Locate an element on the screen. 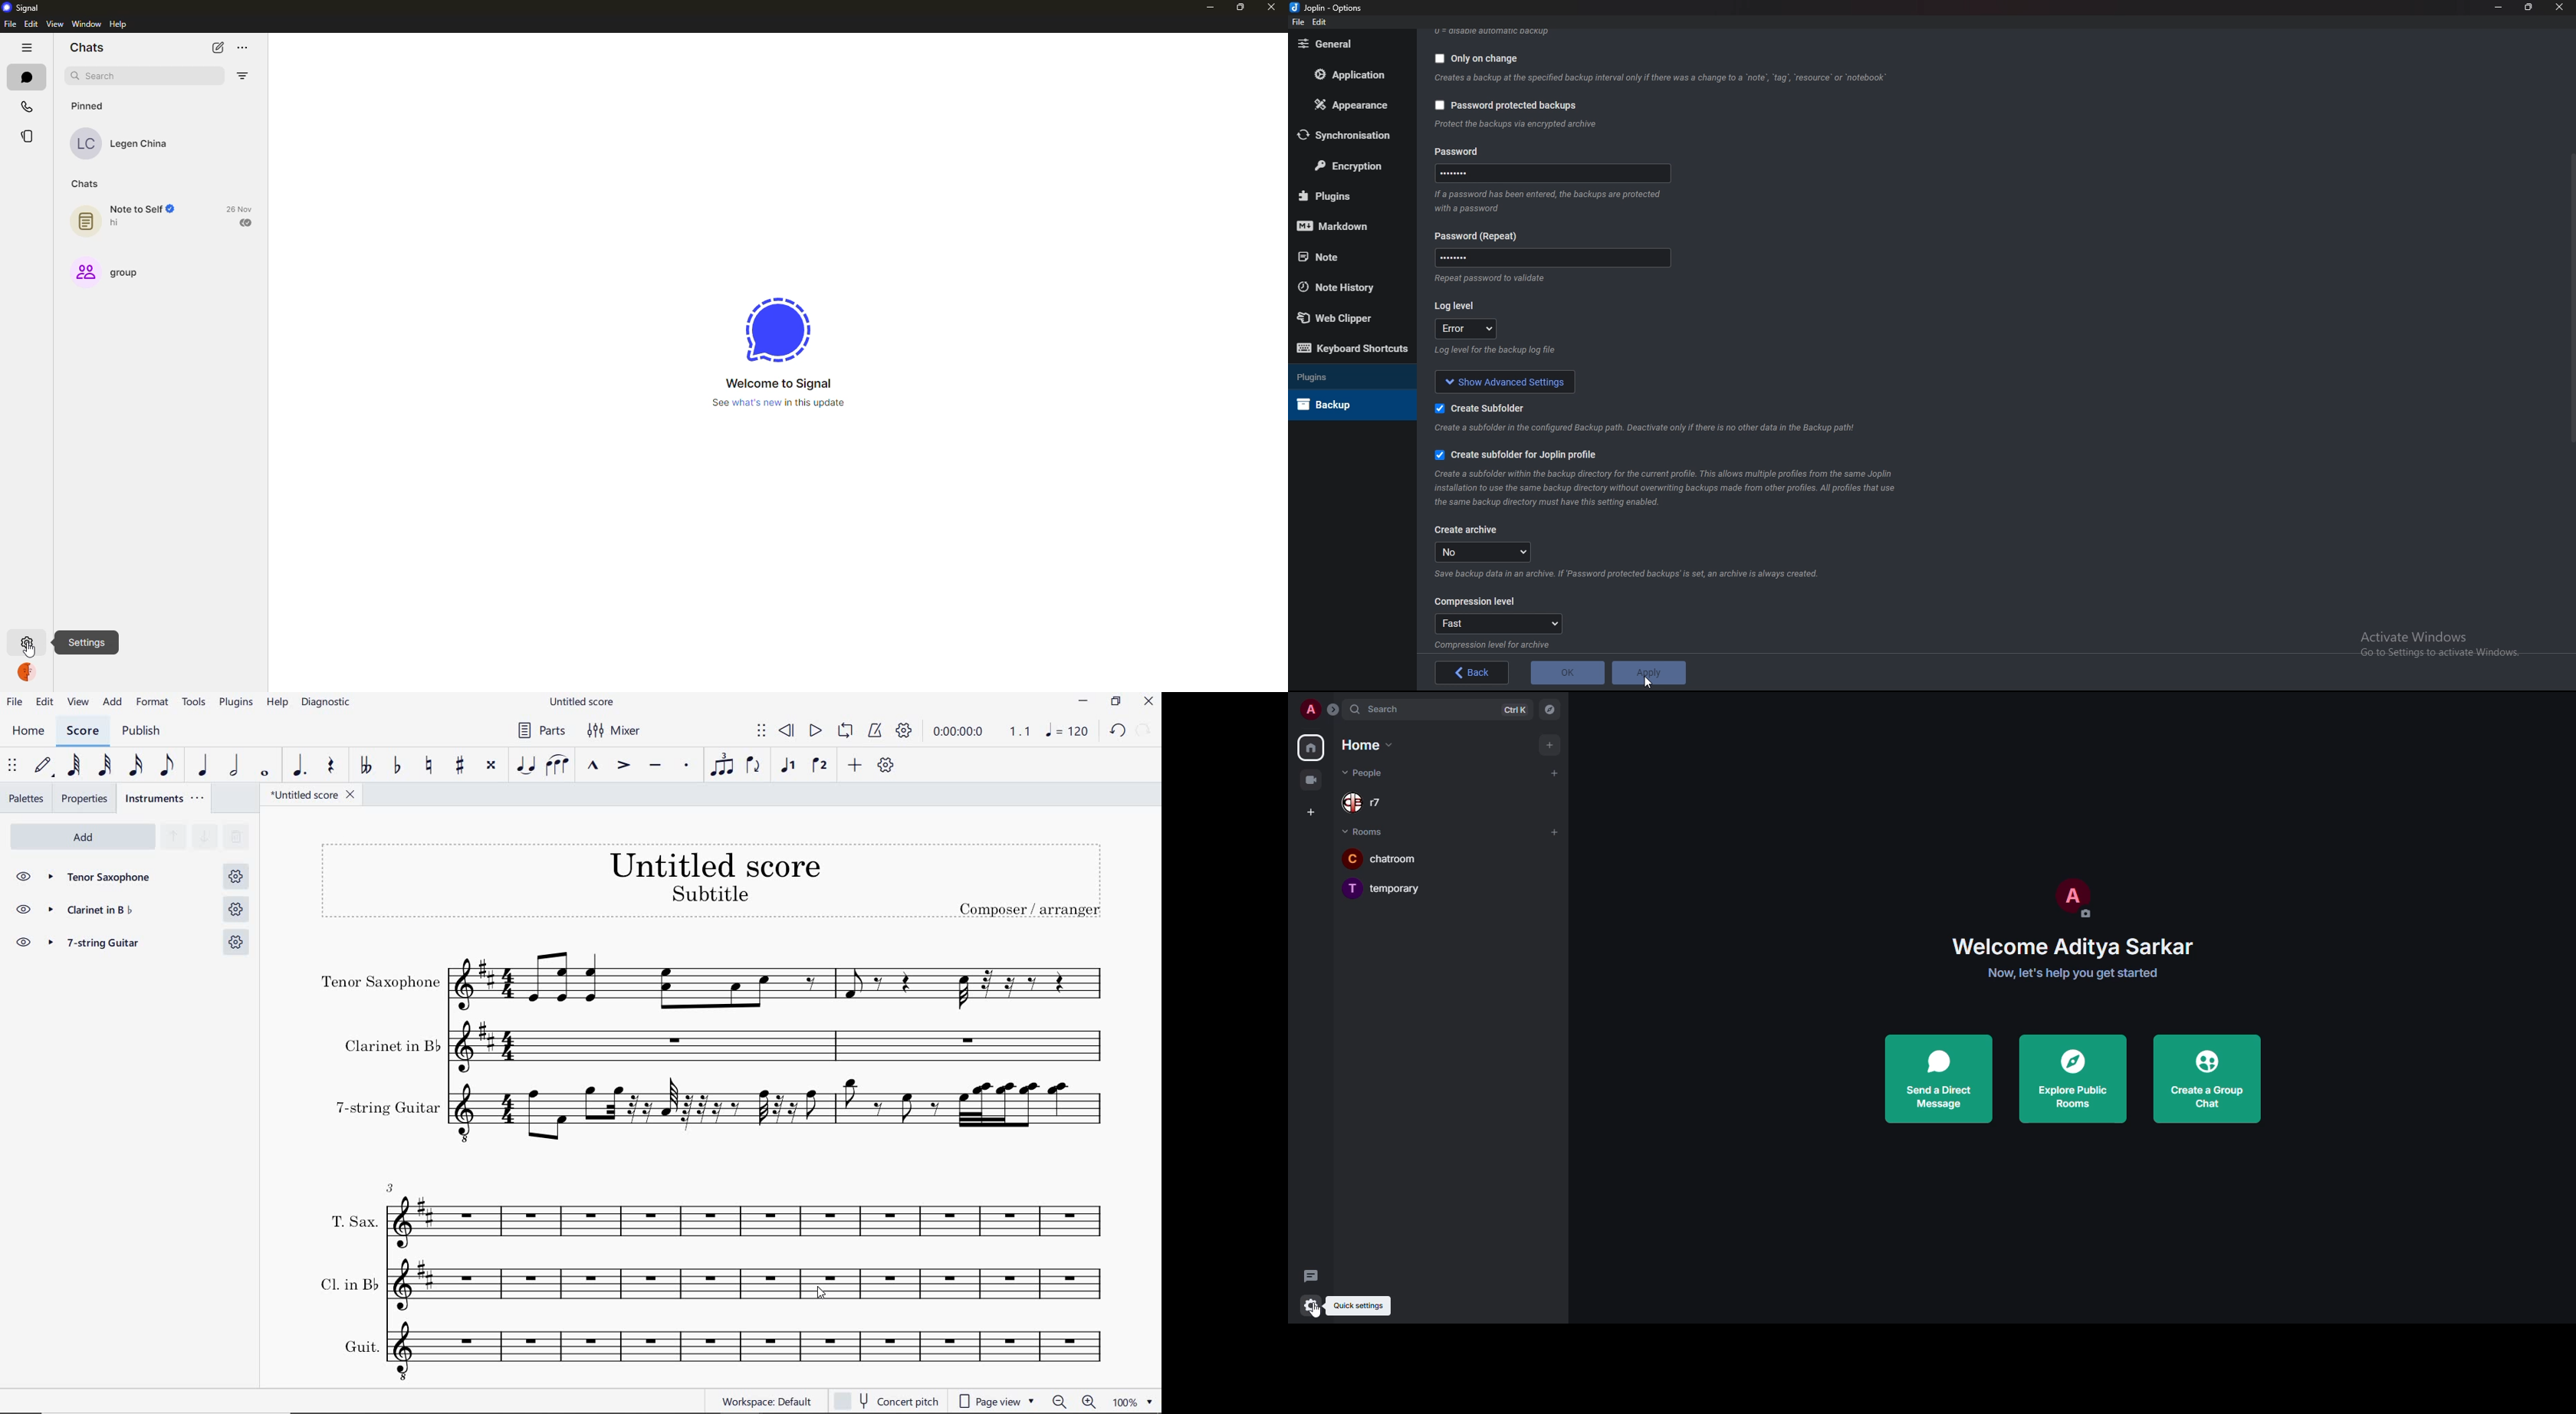 This screenshot has height=1428, width=2576. TITLE is located at coordinates (713, 879).